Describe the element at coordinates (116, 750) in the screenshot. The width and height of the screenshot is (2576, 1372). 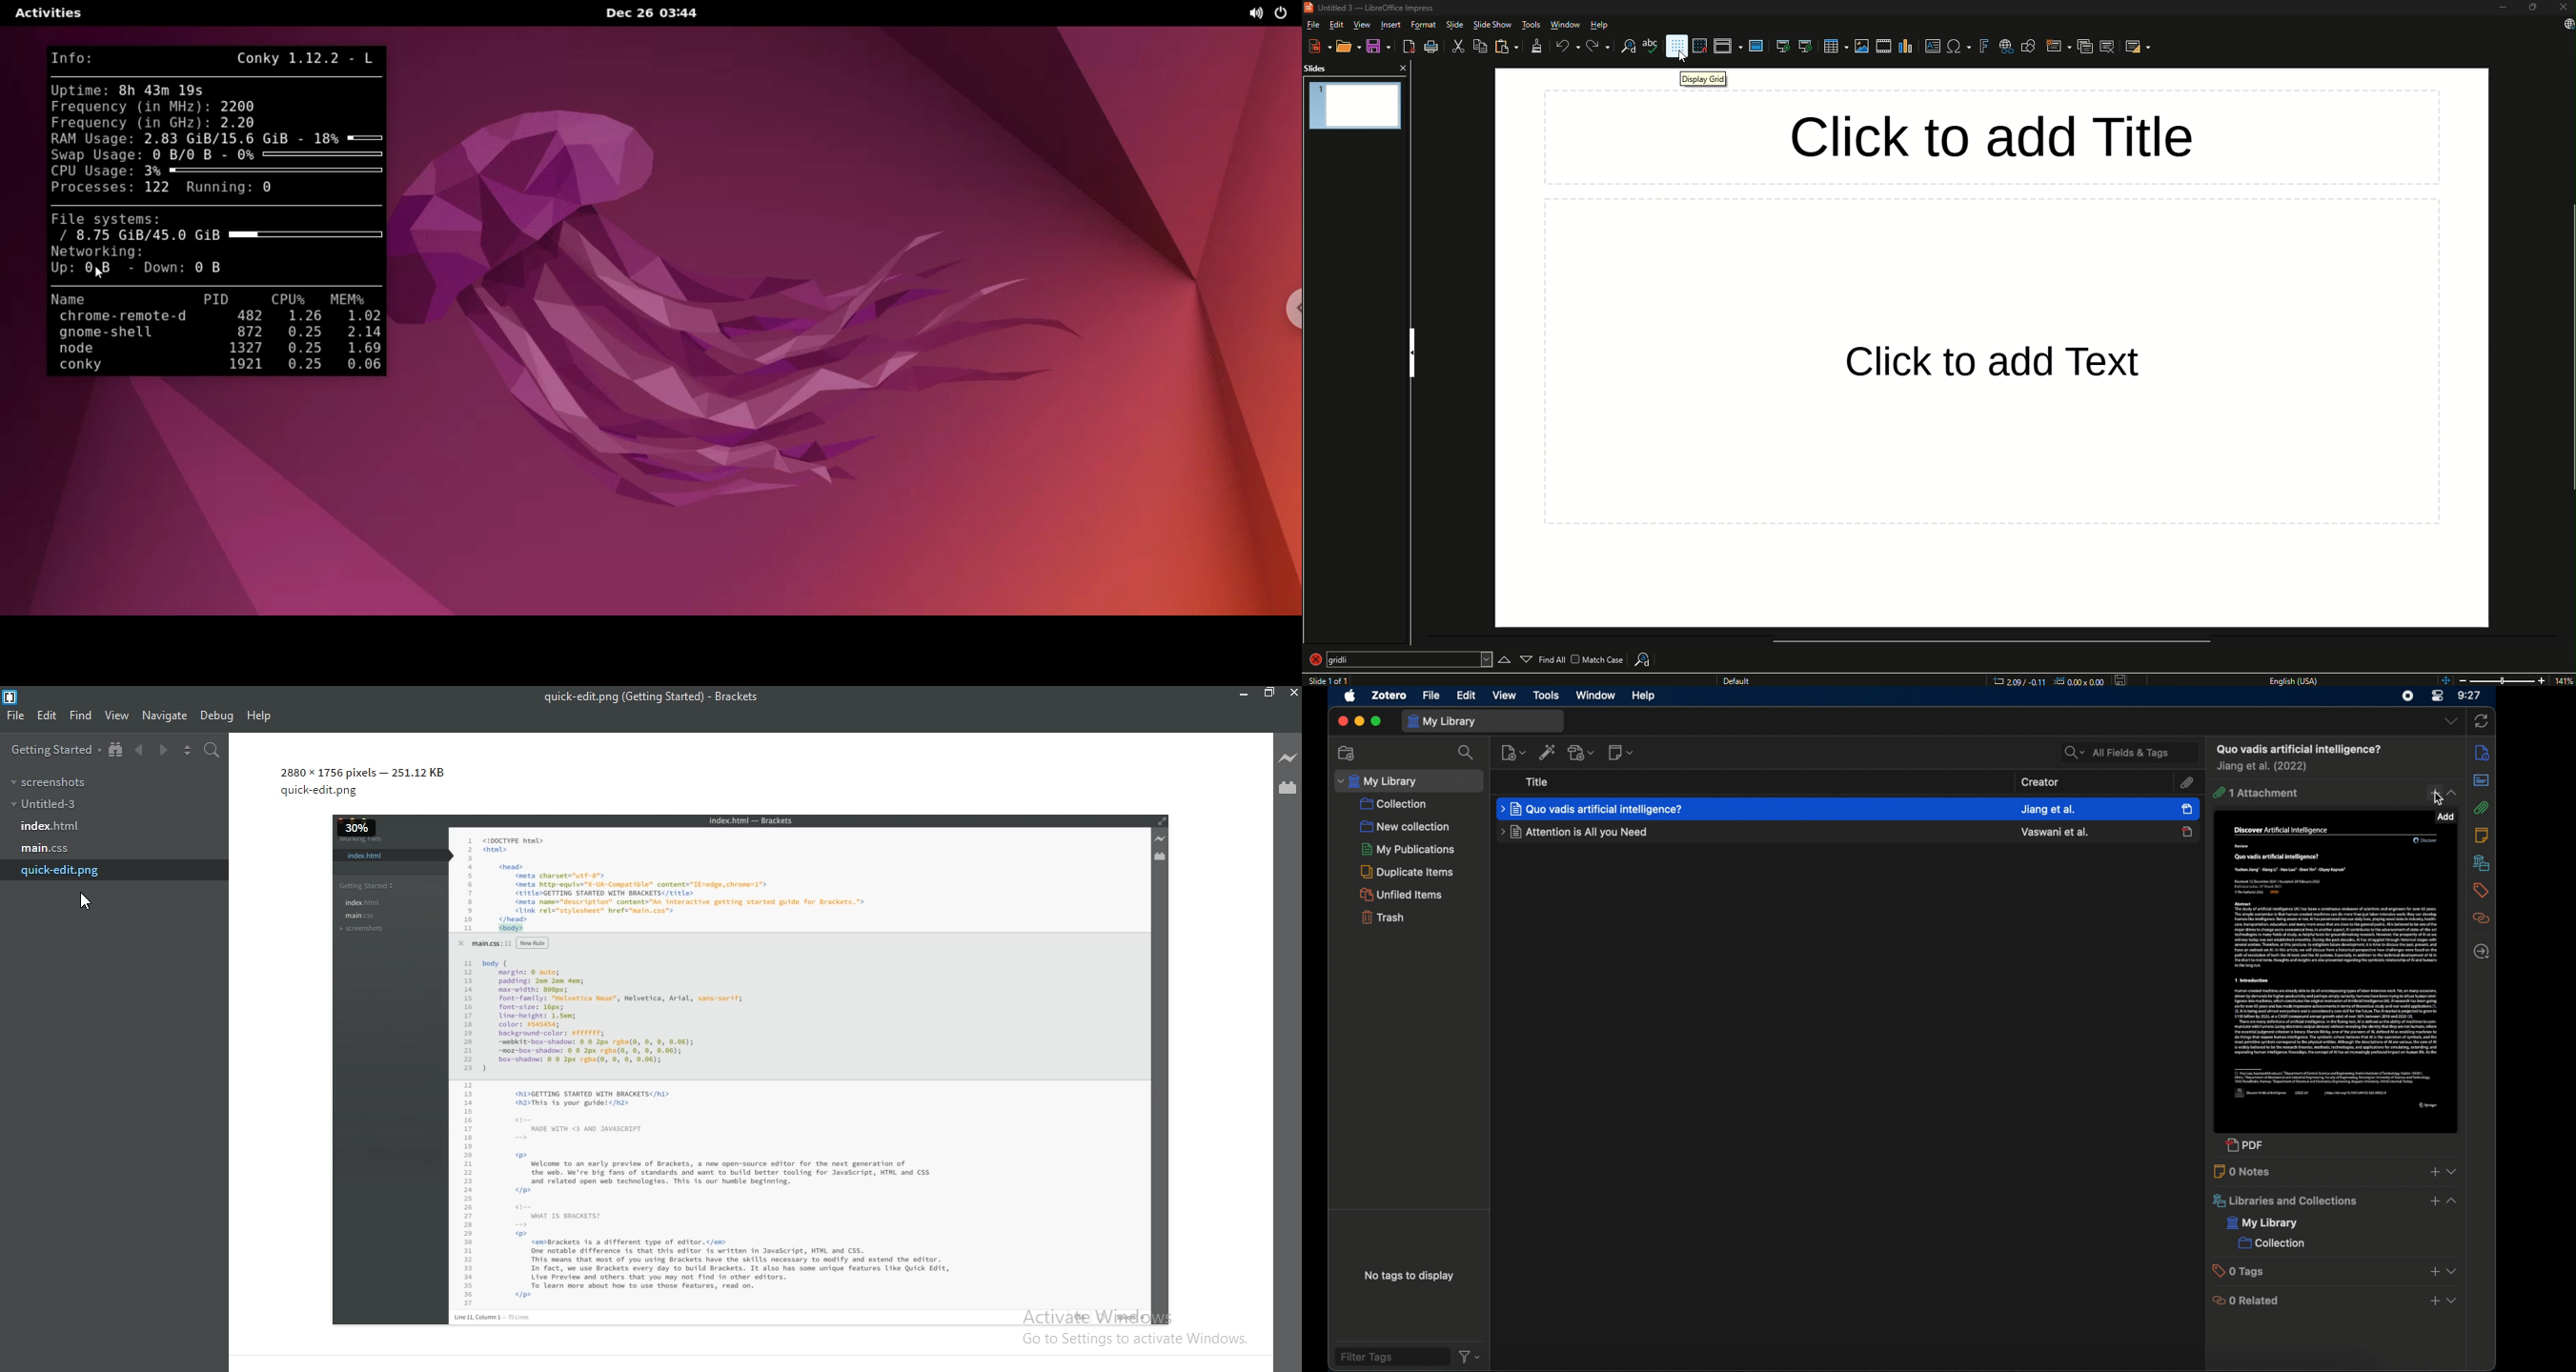
I see `show in file tree` at that location.